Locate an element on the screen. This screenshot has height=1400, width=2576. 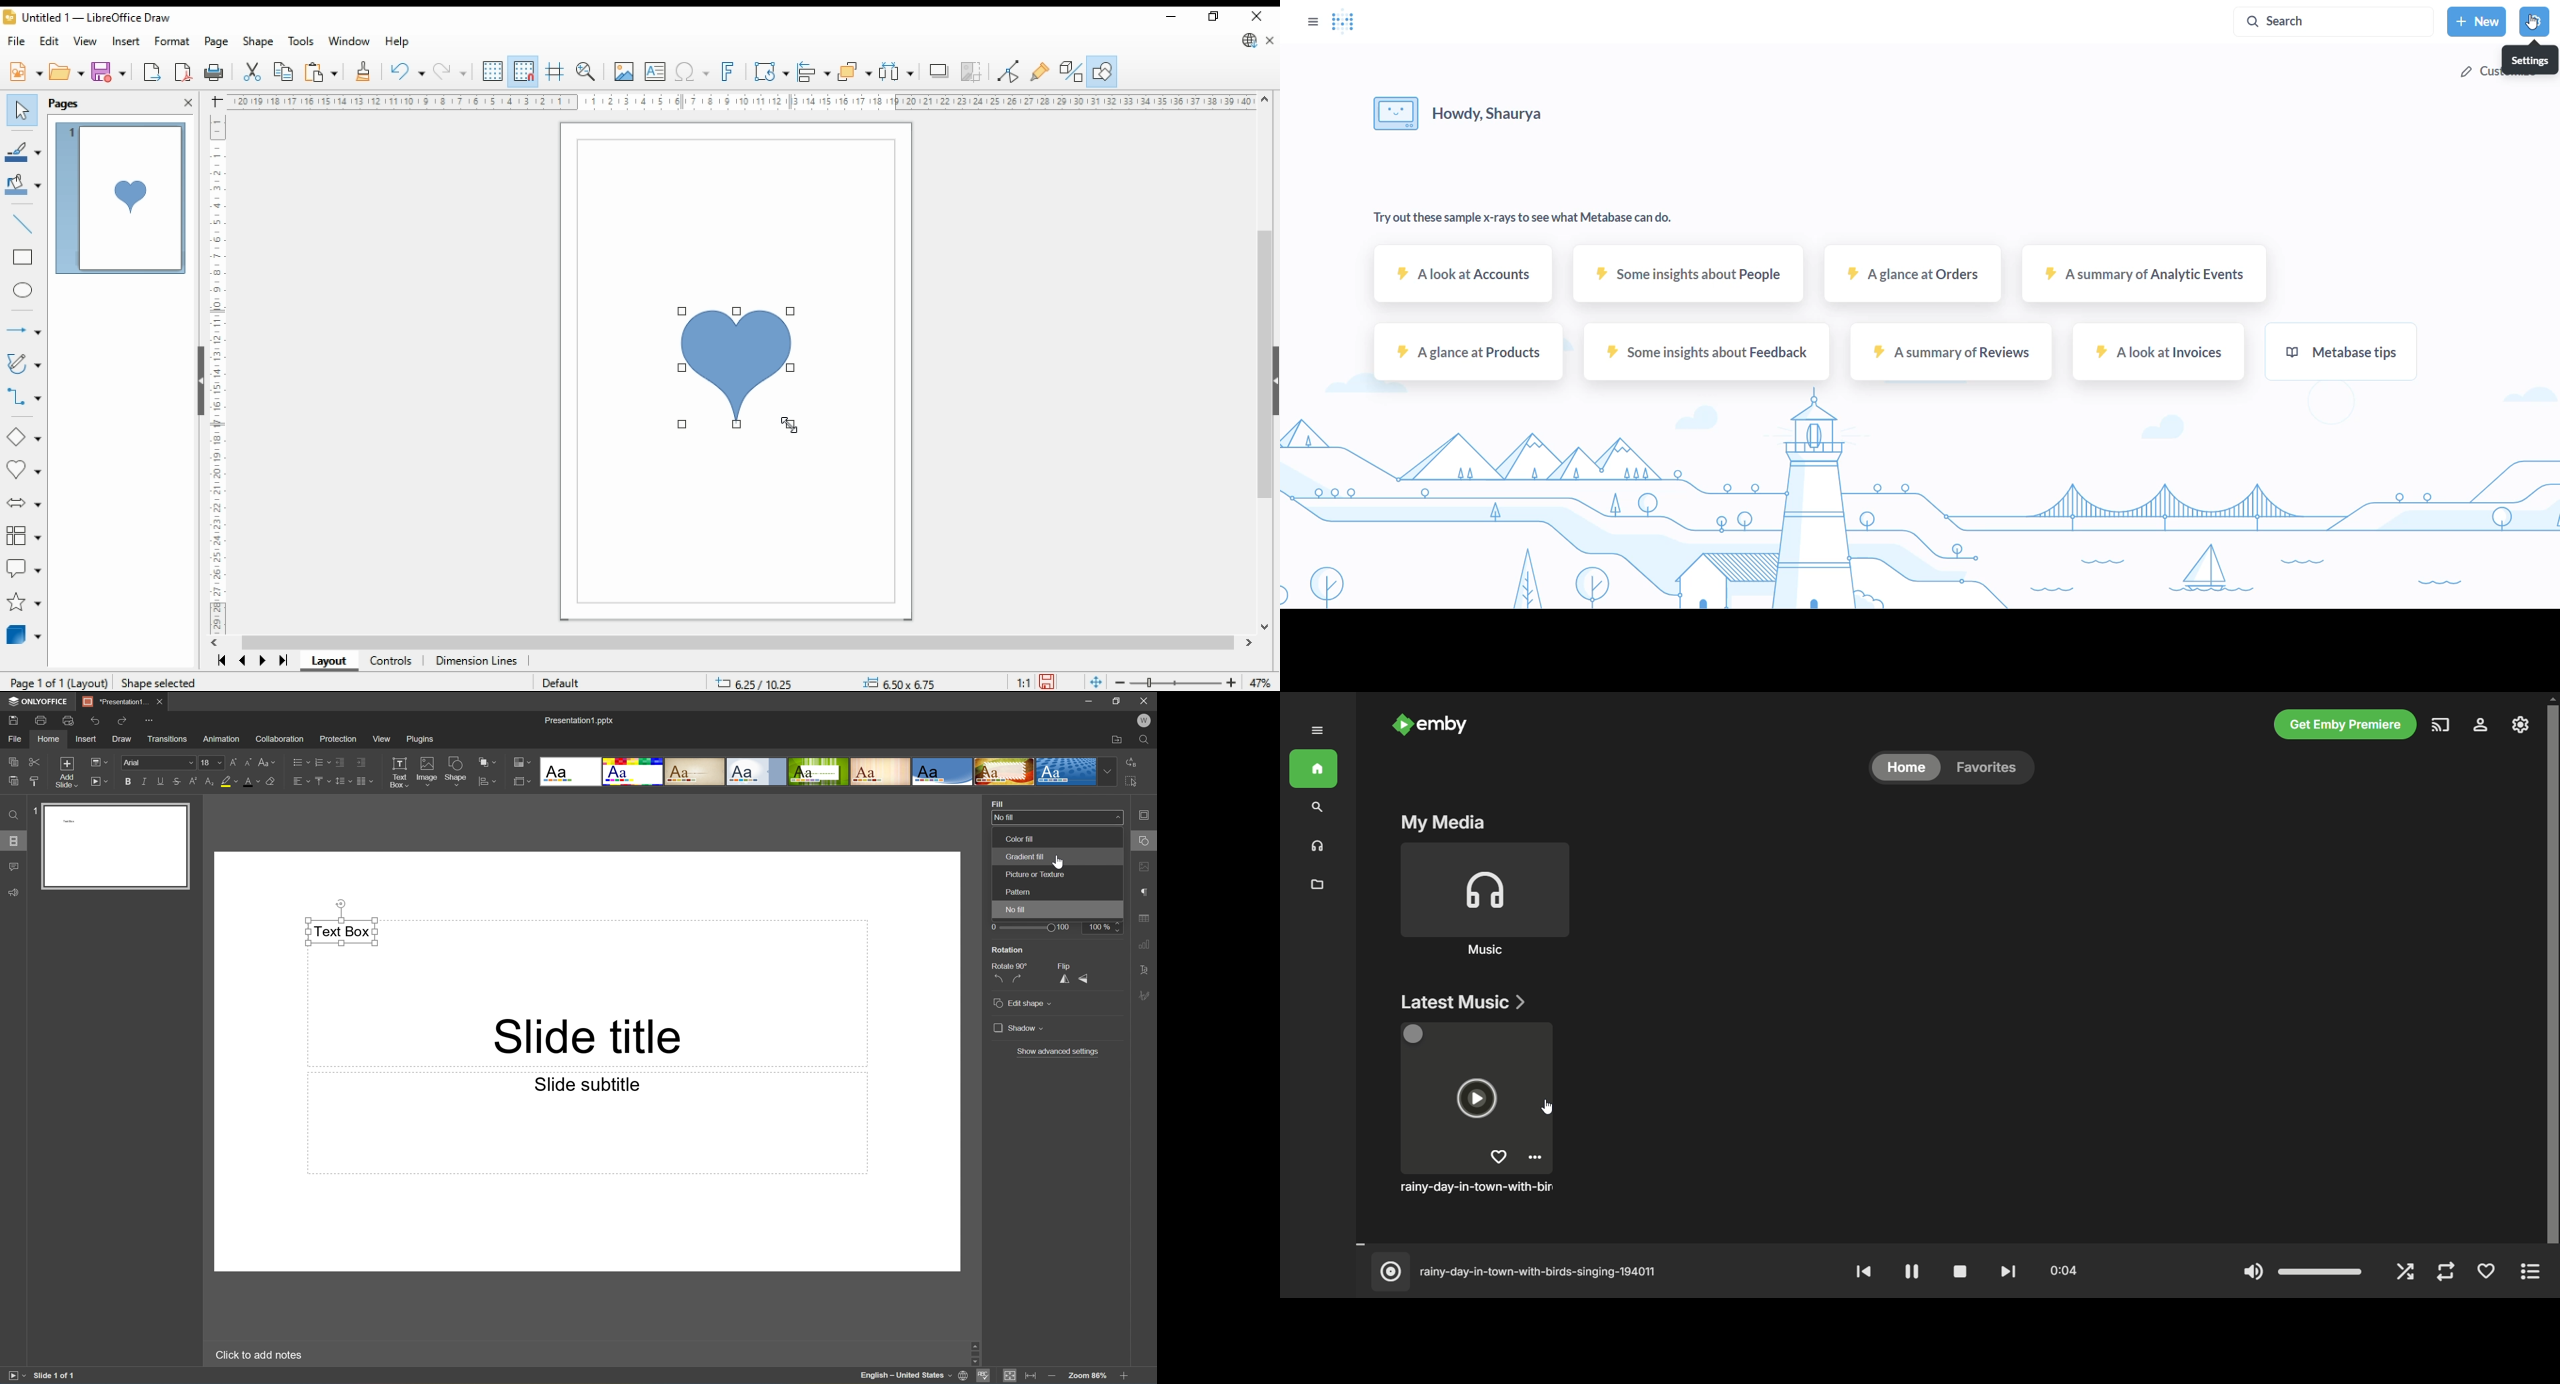
file is located at coordinates (15, 42).